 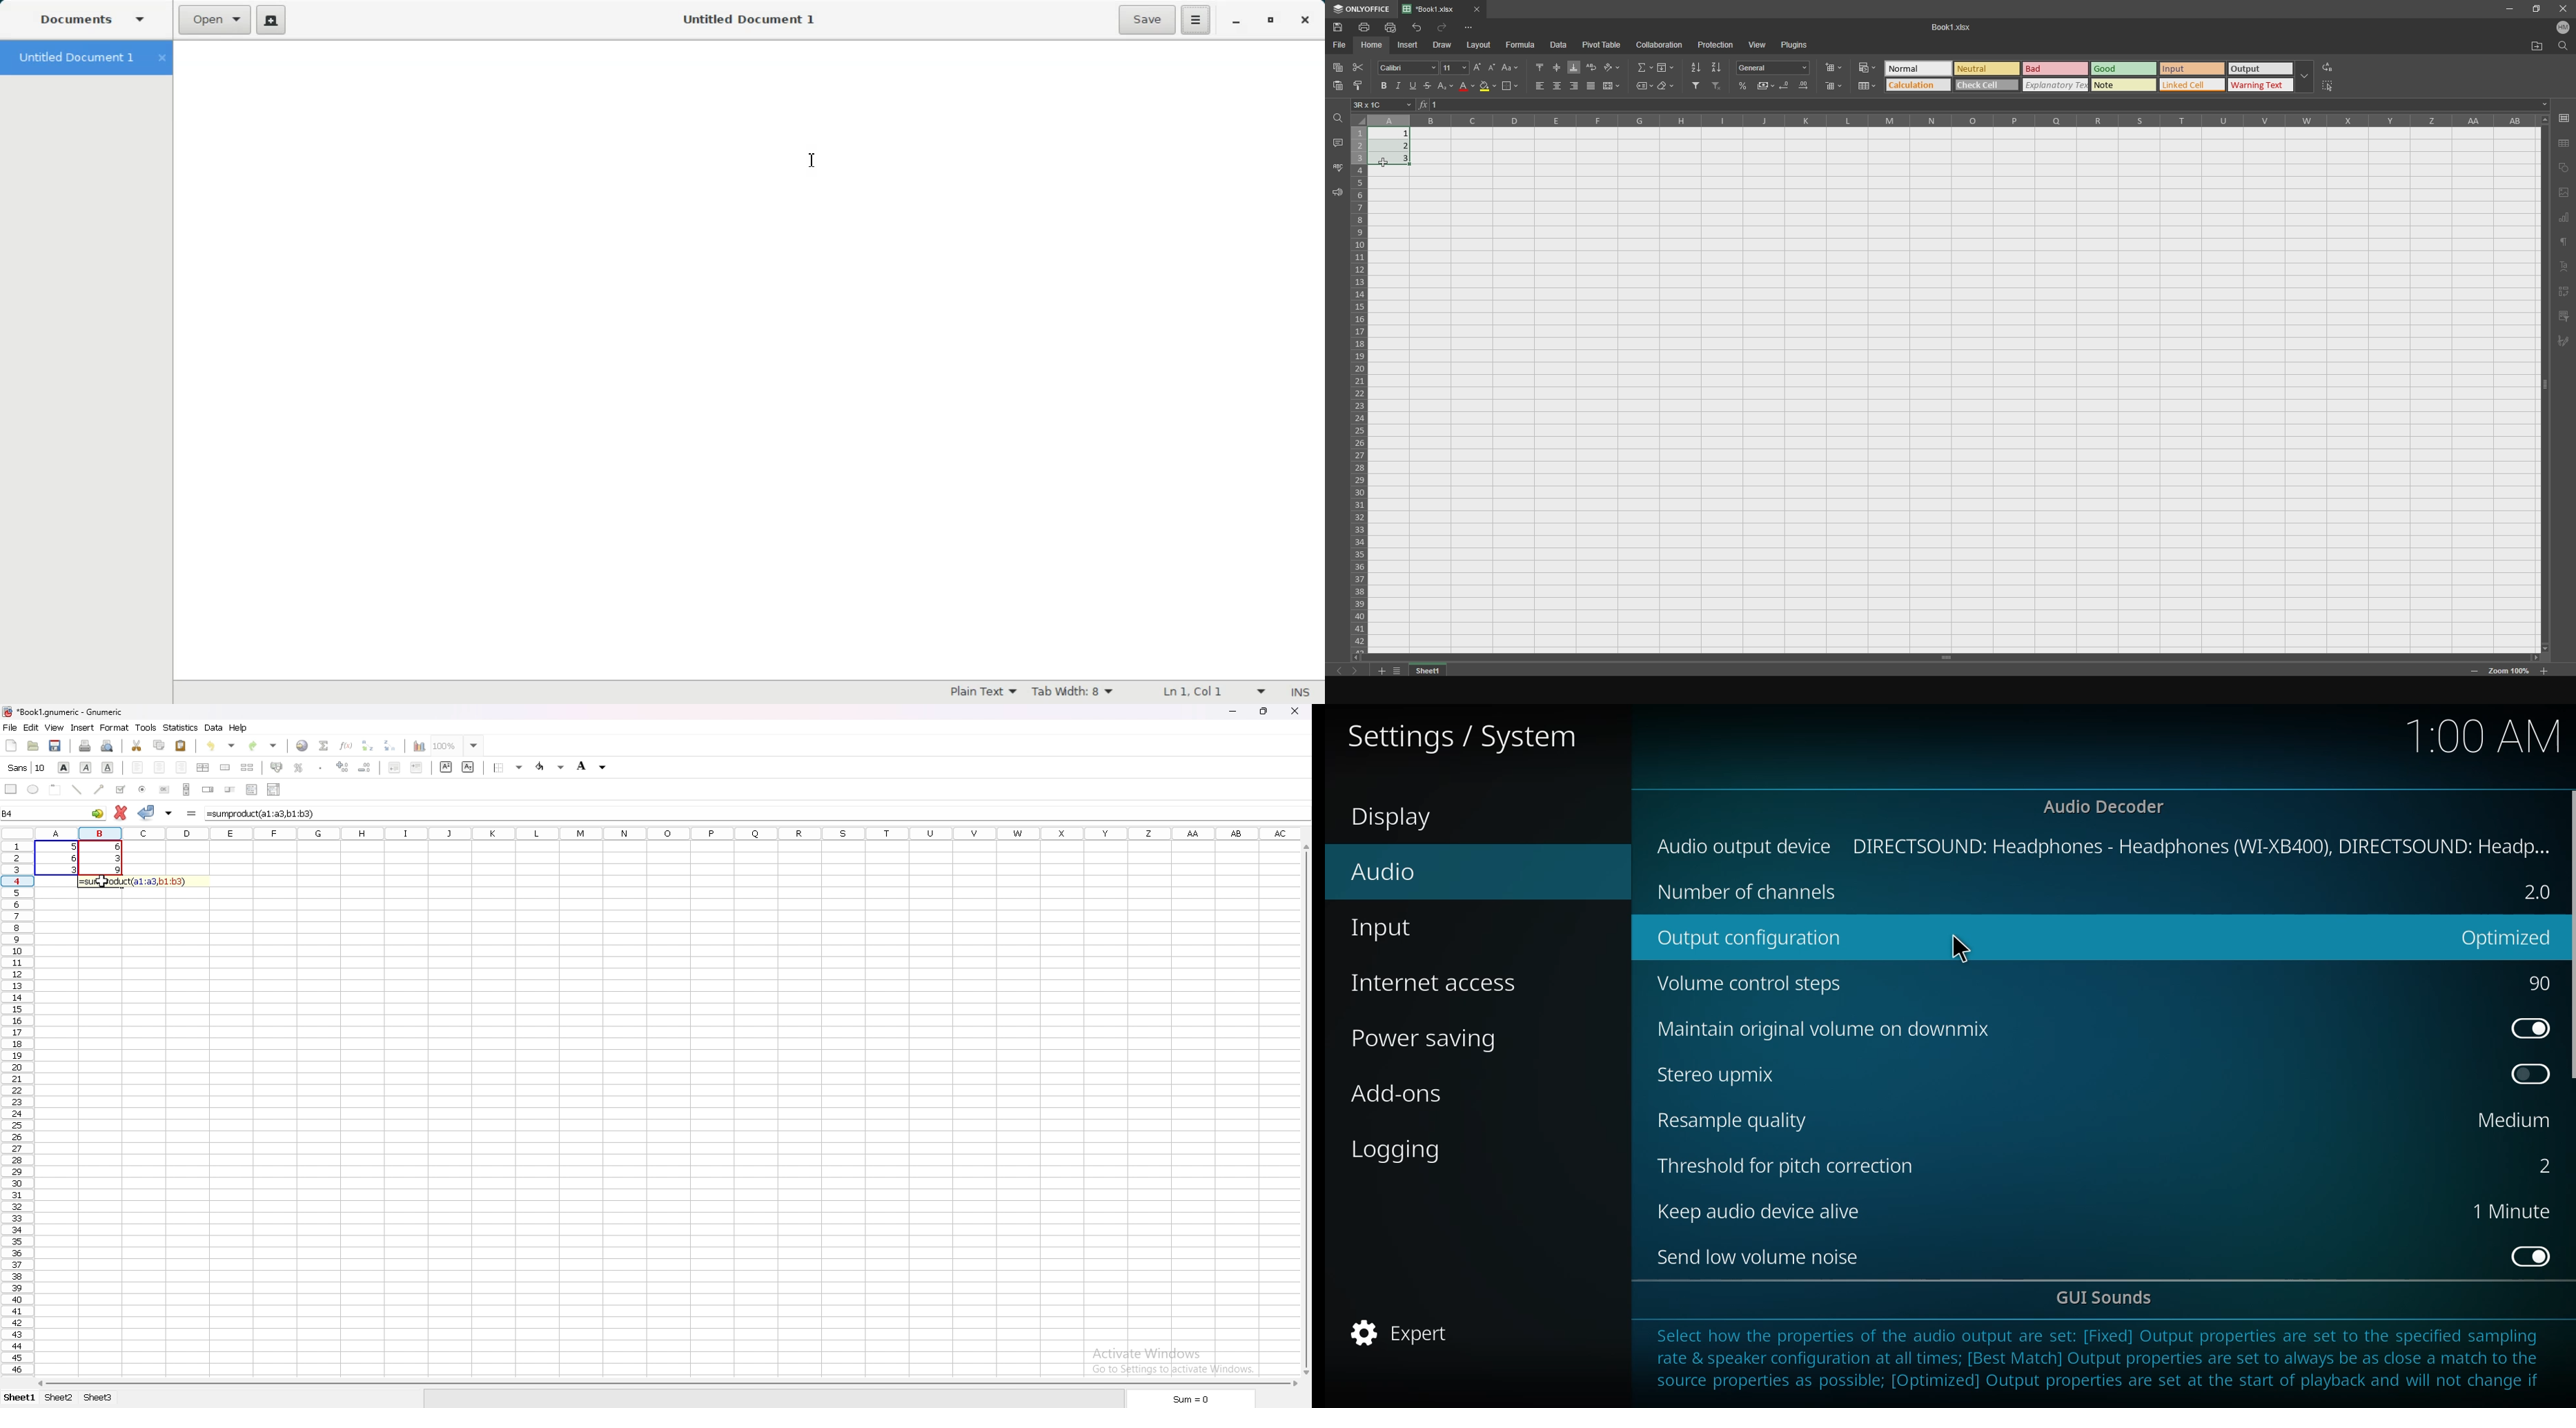 What do you see at coordinates (1476, 67) in the screenshot?
I see `increment font size` at bounding box center [1476, 67].